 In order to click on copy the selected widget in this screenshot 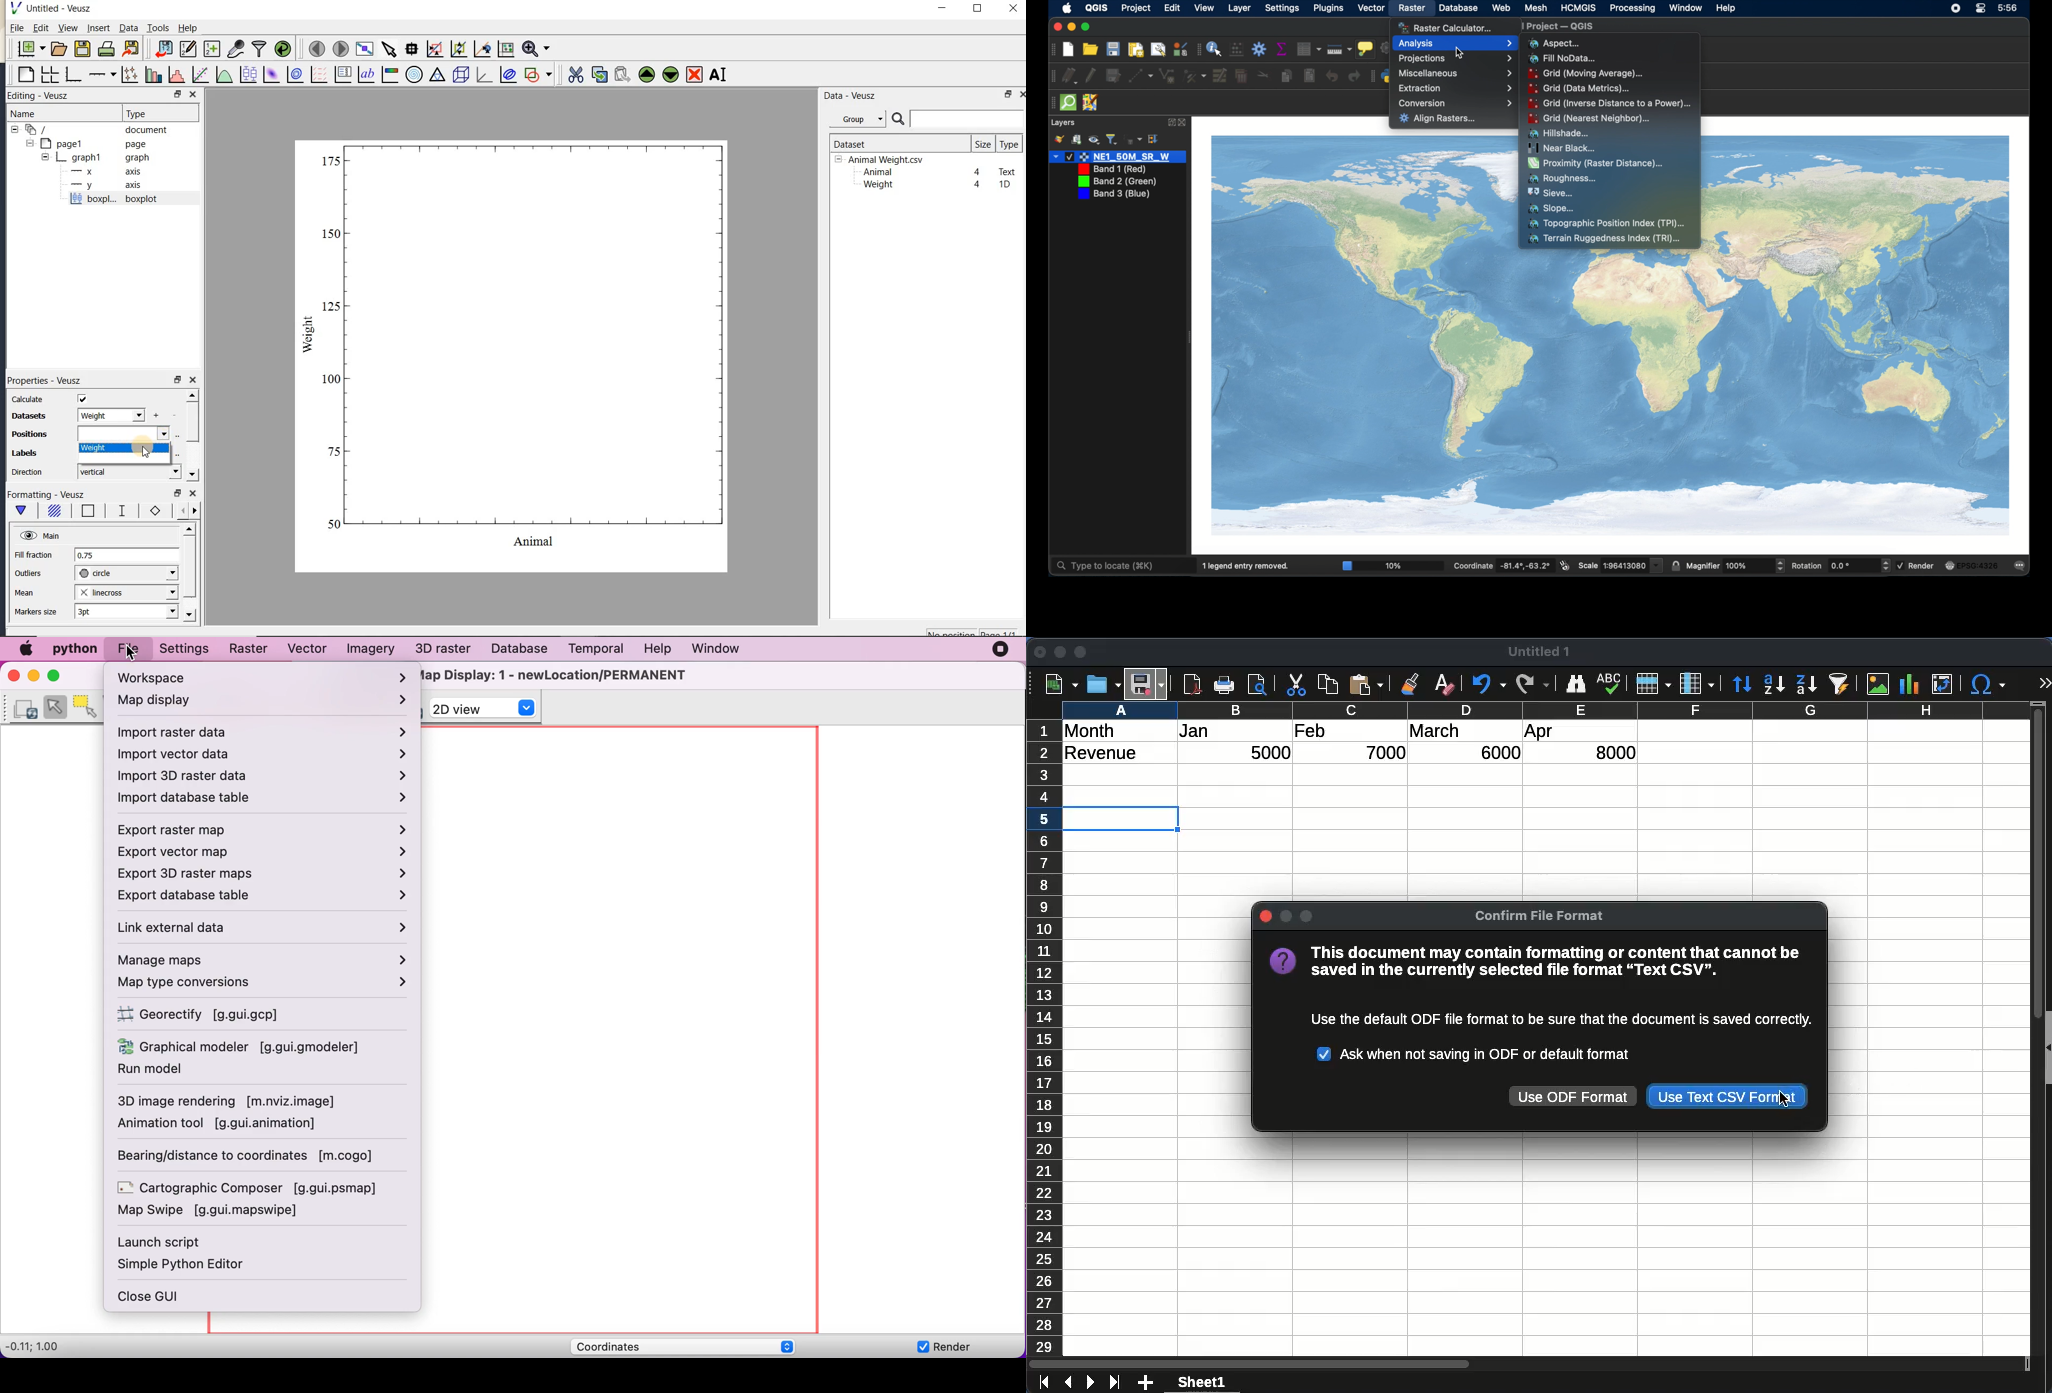, I will do `click(598, 75)`.